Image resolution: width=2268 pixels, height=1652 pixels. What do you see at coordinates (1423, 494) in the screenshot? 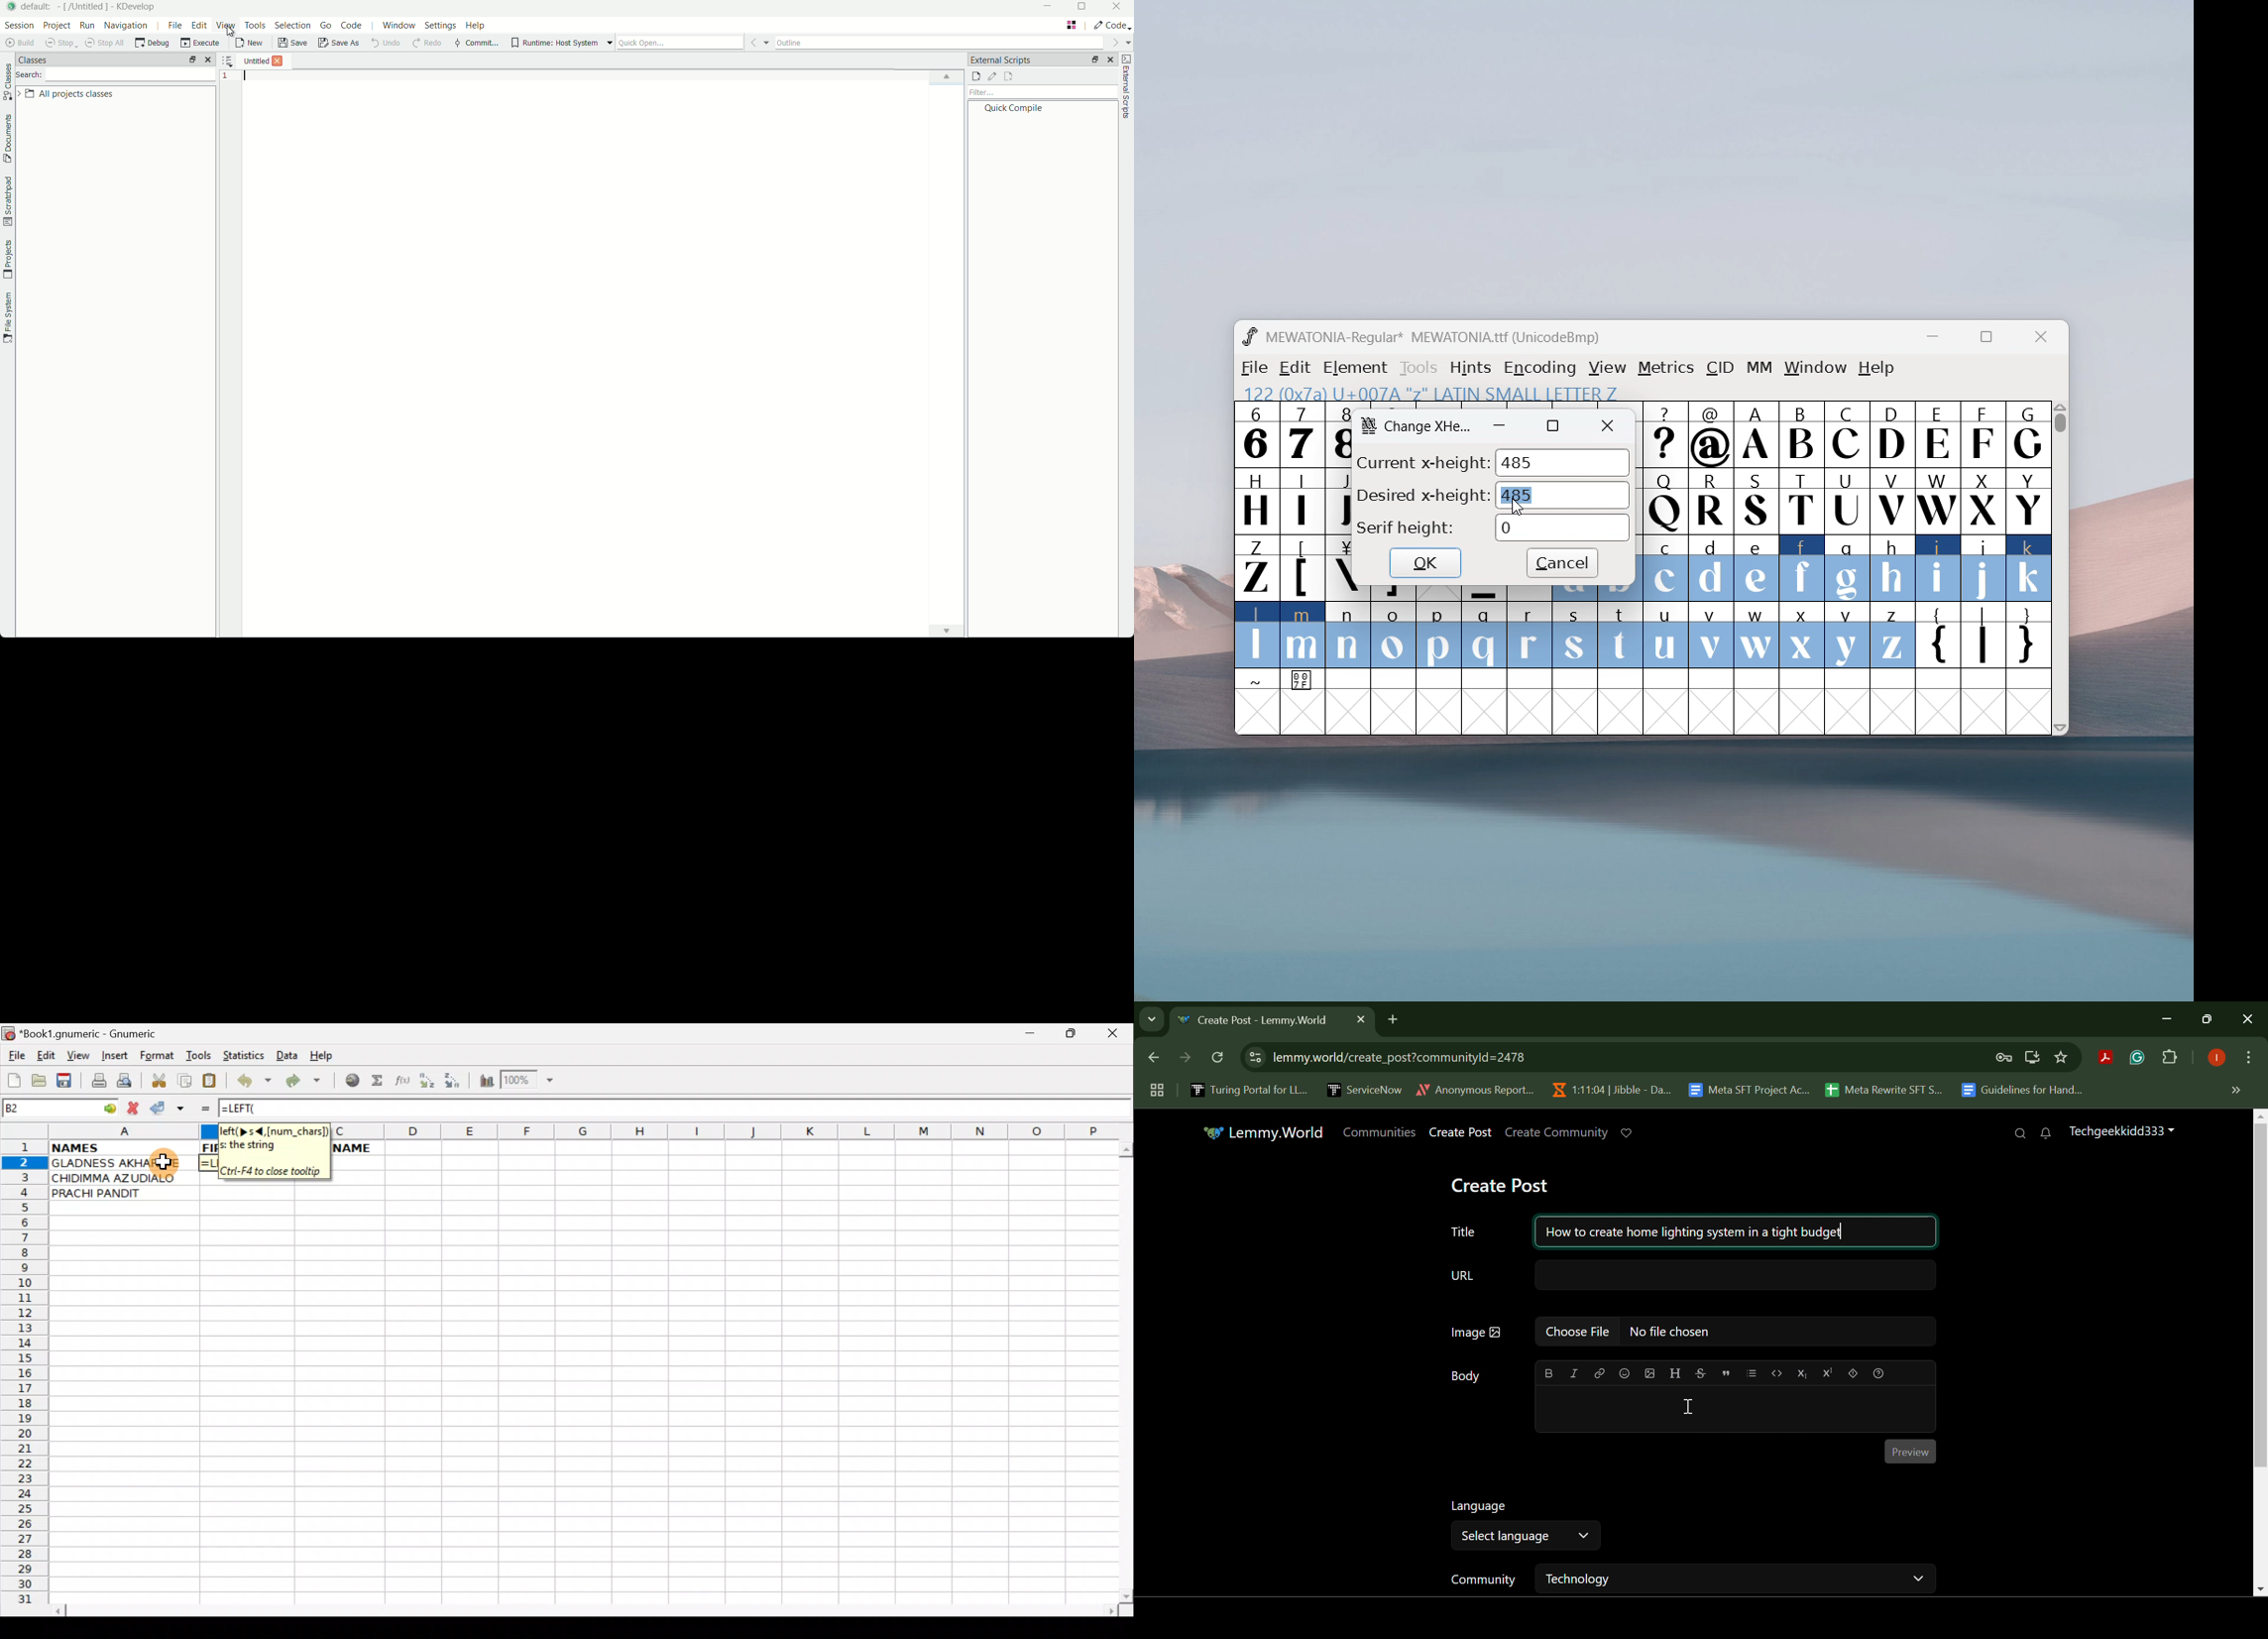
I see `desired X-height:` at bounding box center [1423, 494].